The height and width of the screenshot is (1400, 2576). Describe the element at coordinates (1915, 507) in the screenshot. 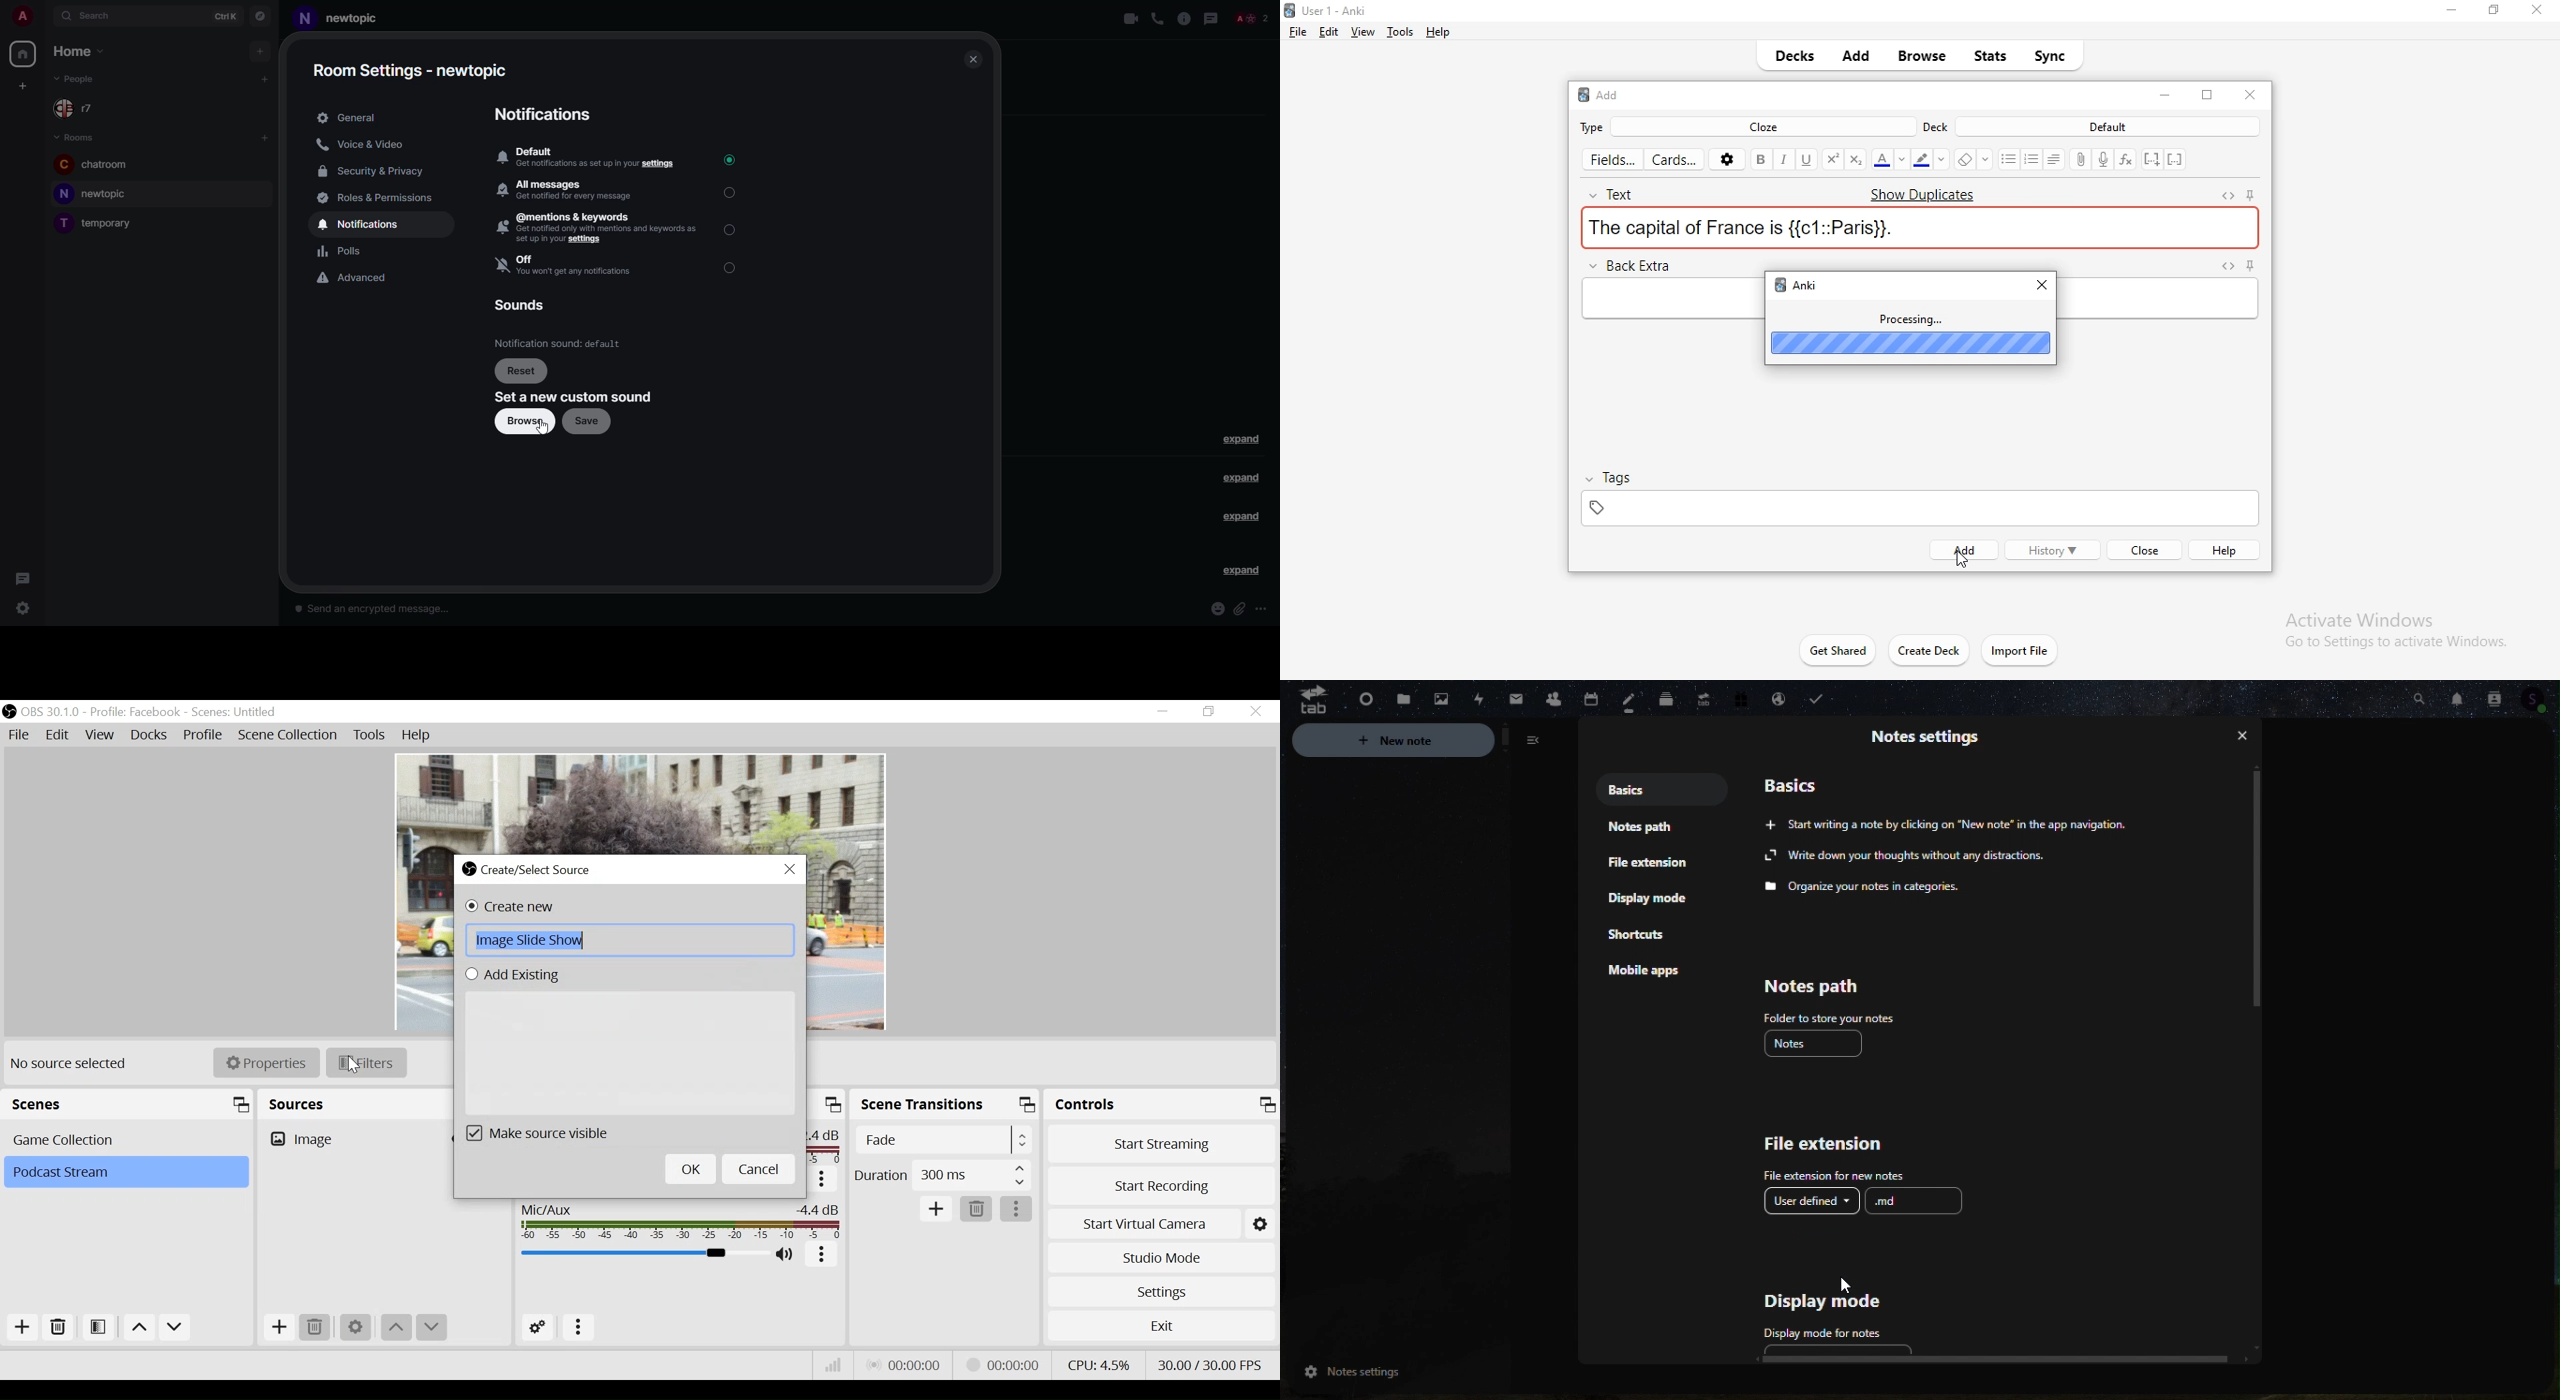

I see `tag box` at that location.